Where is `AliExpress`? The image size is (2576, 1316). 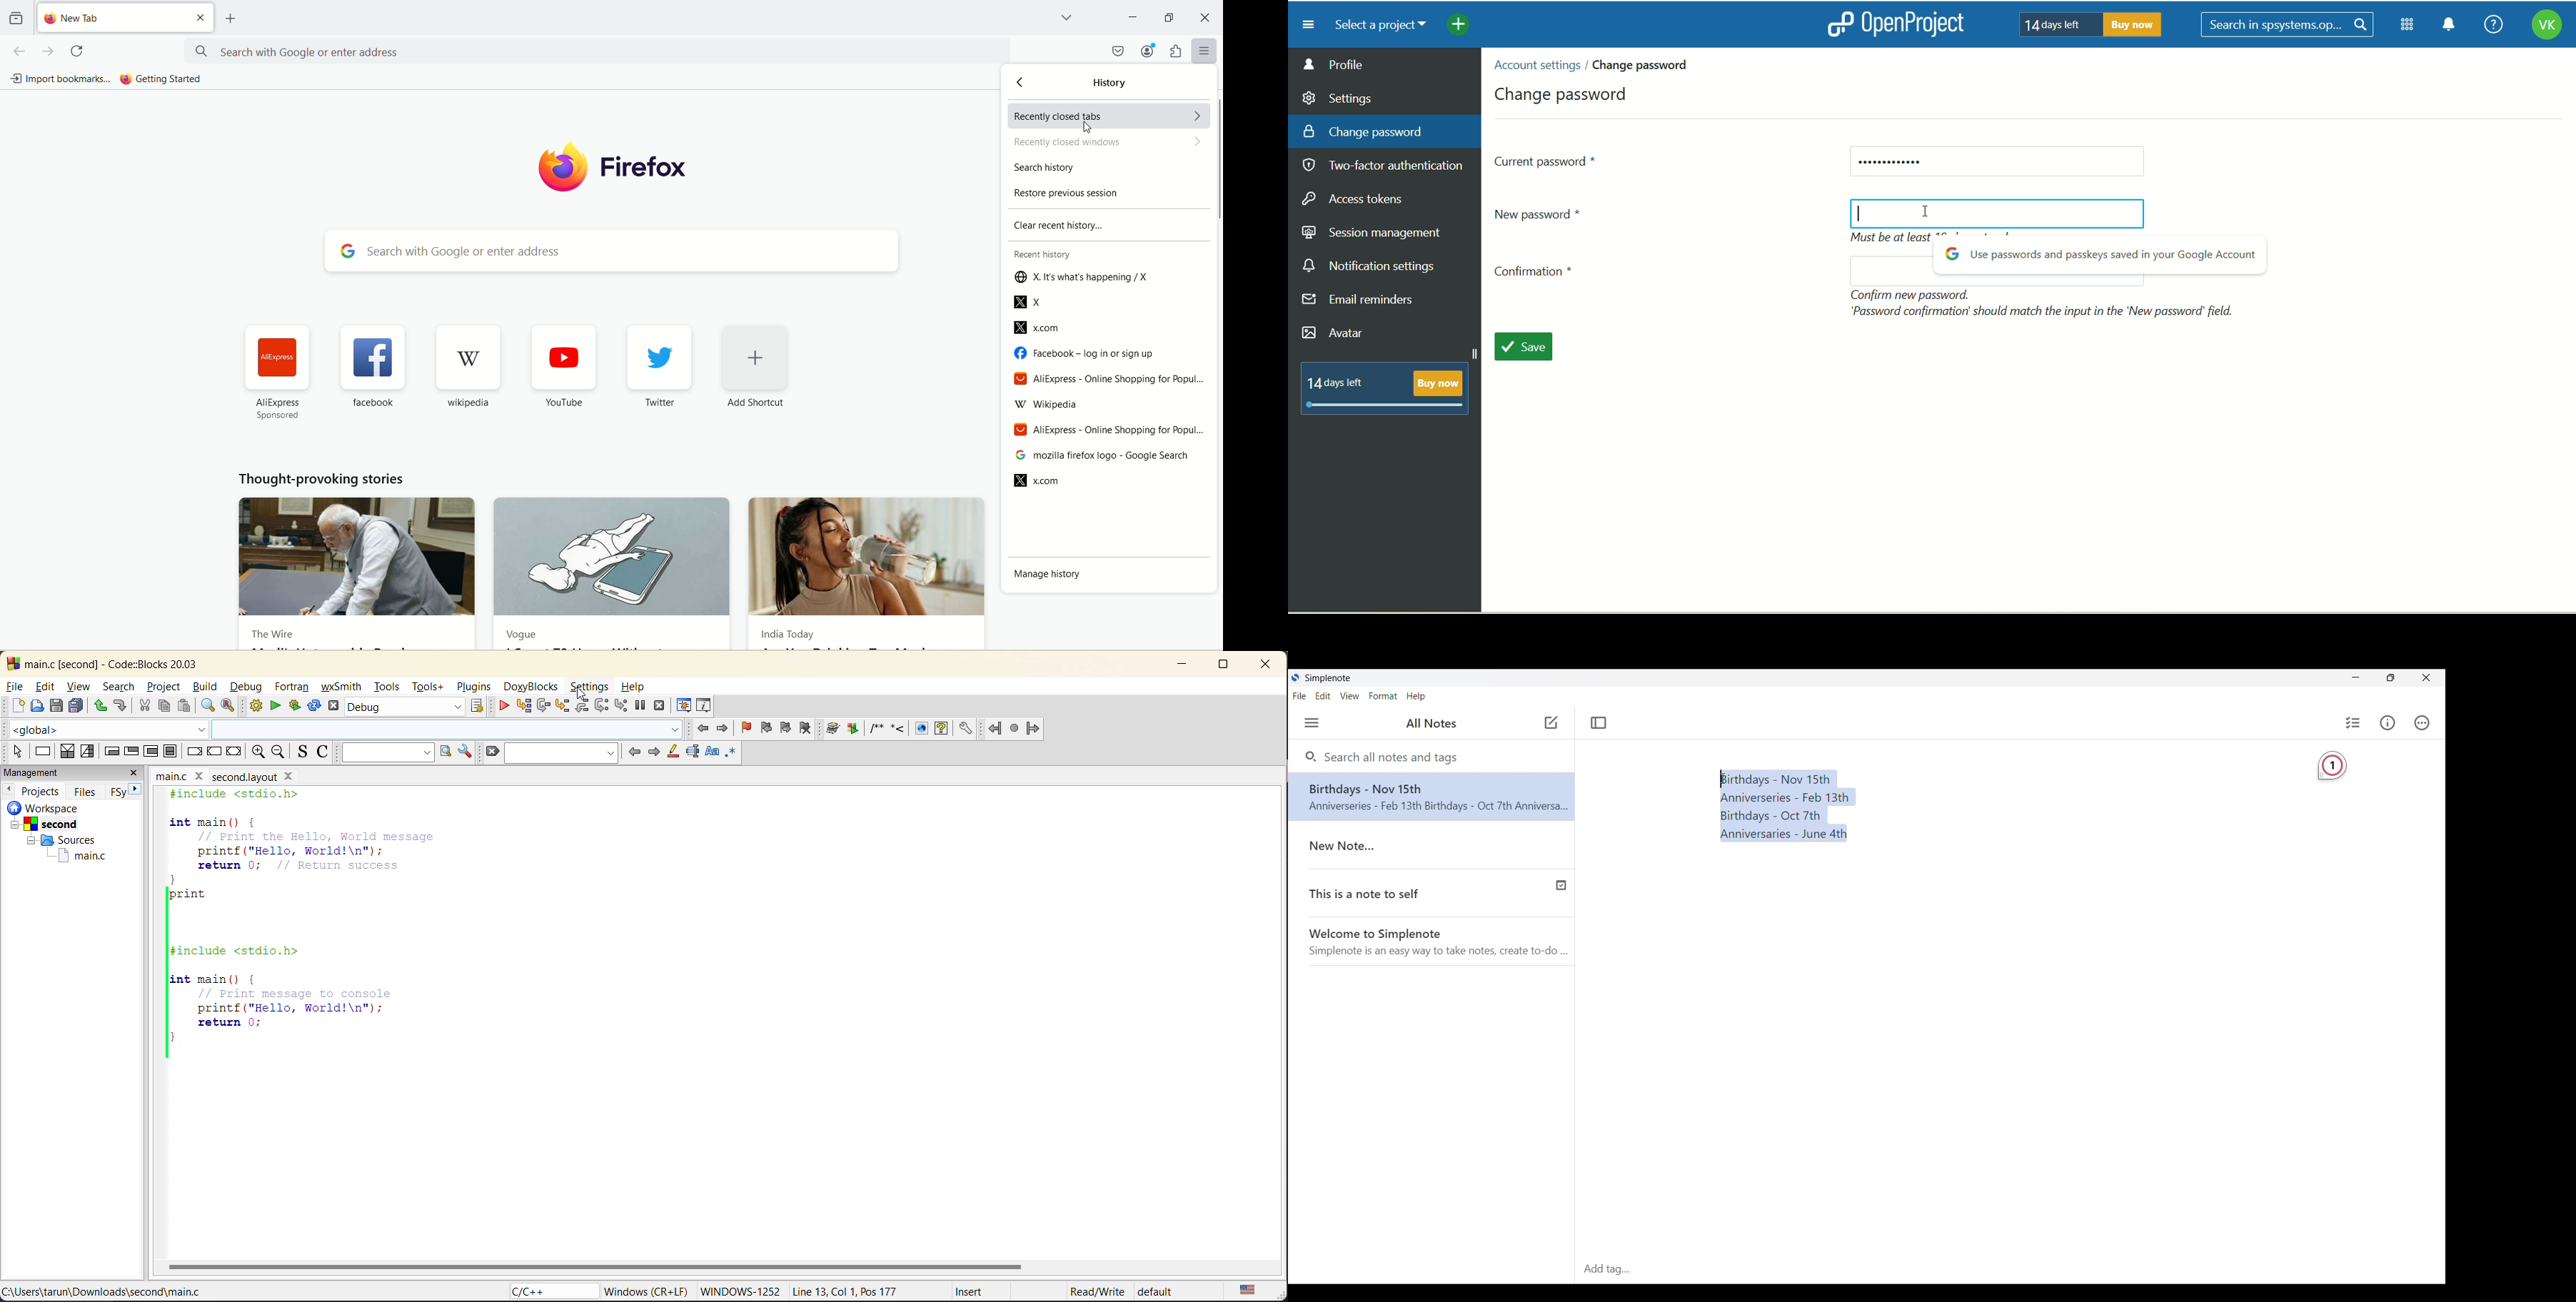 AliExpress is located at coordinates (1111, 378).